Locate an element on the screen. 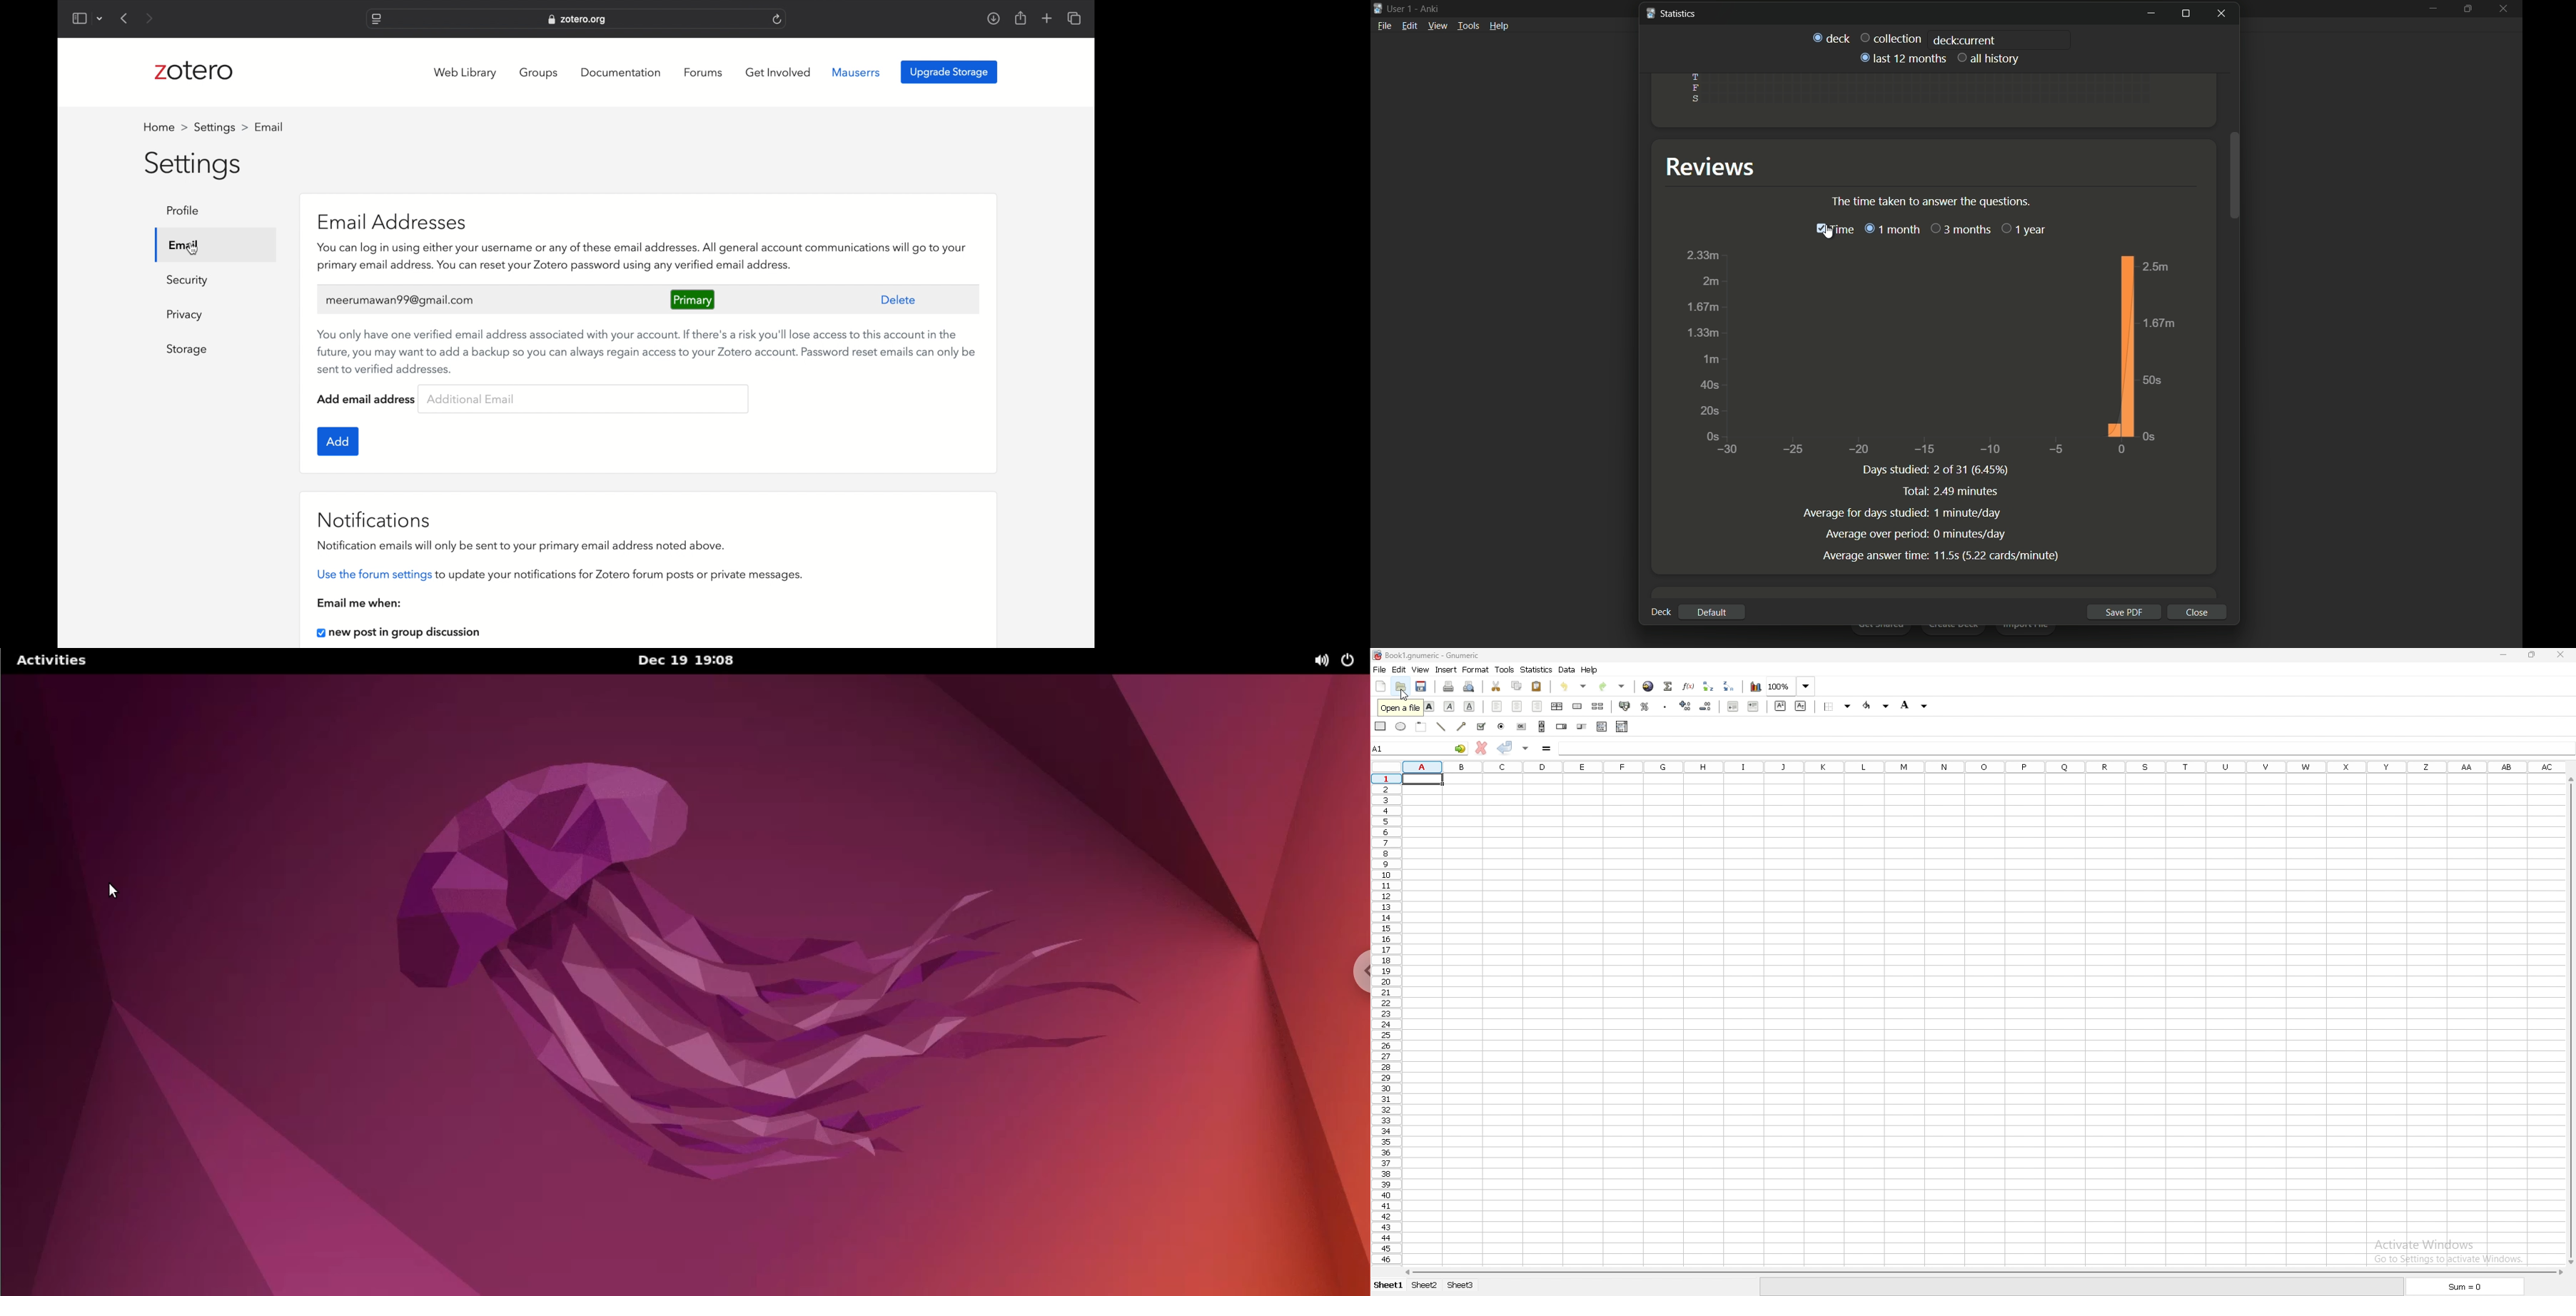 The width and height of the screenshot is (2576, 1316). cursor is located at coordinates (193, 248).